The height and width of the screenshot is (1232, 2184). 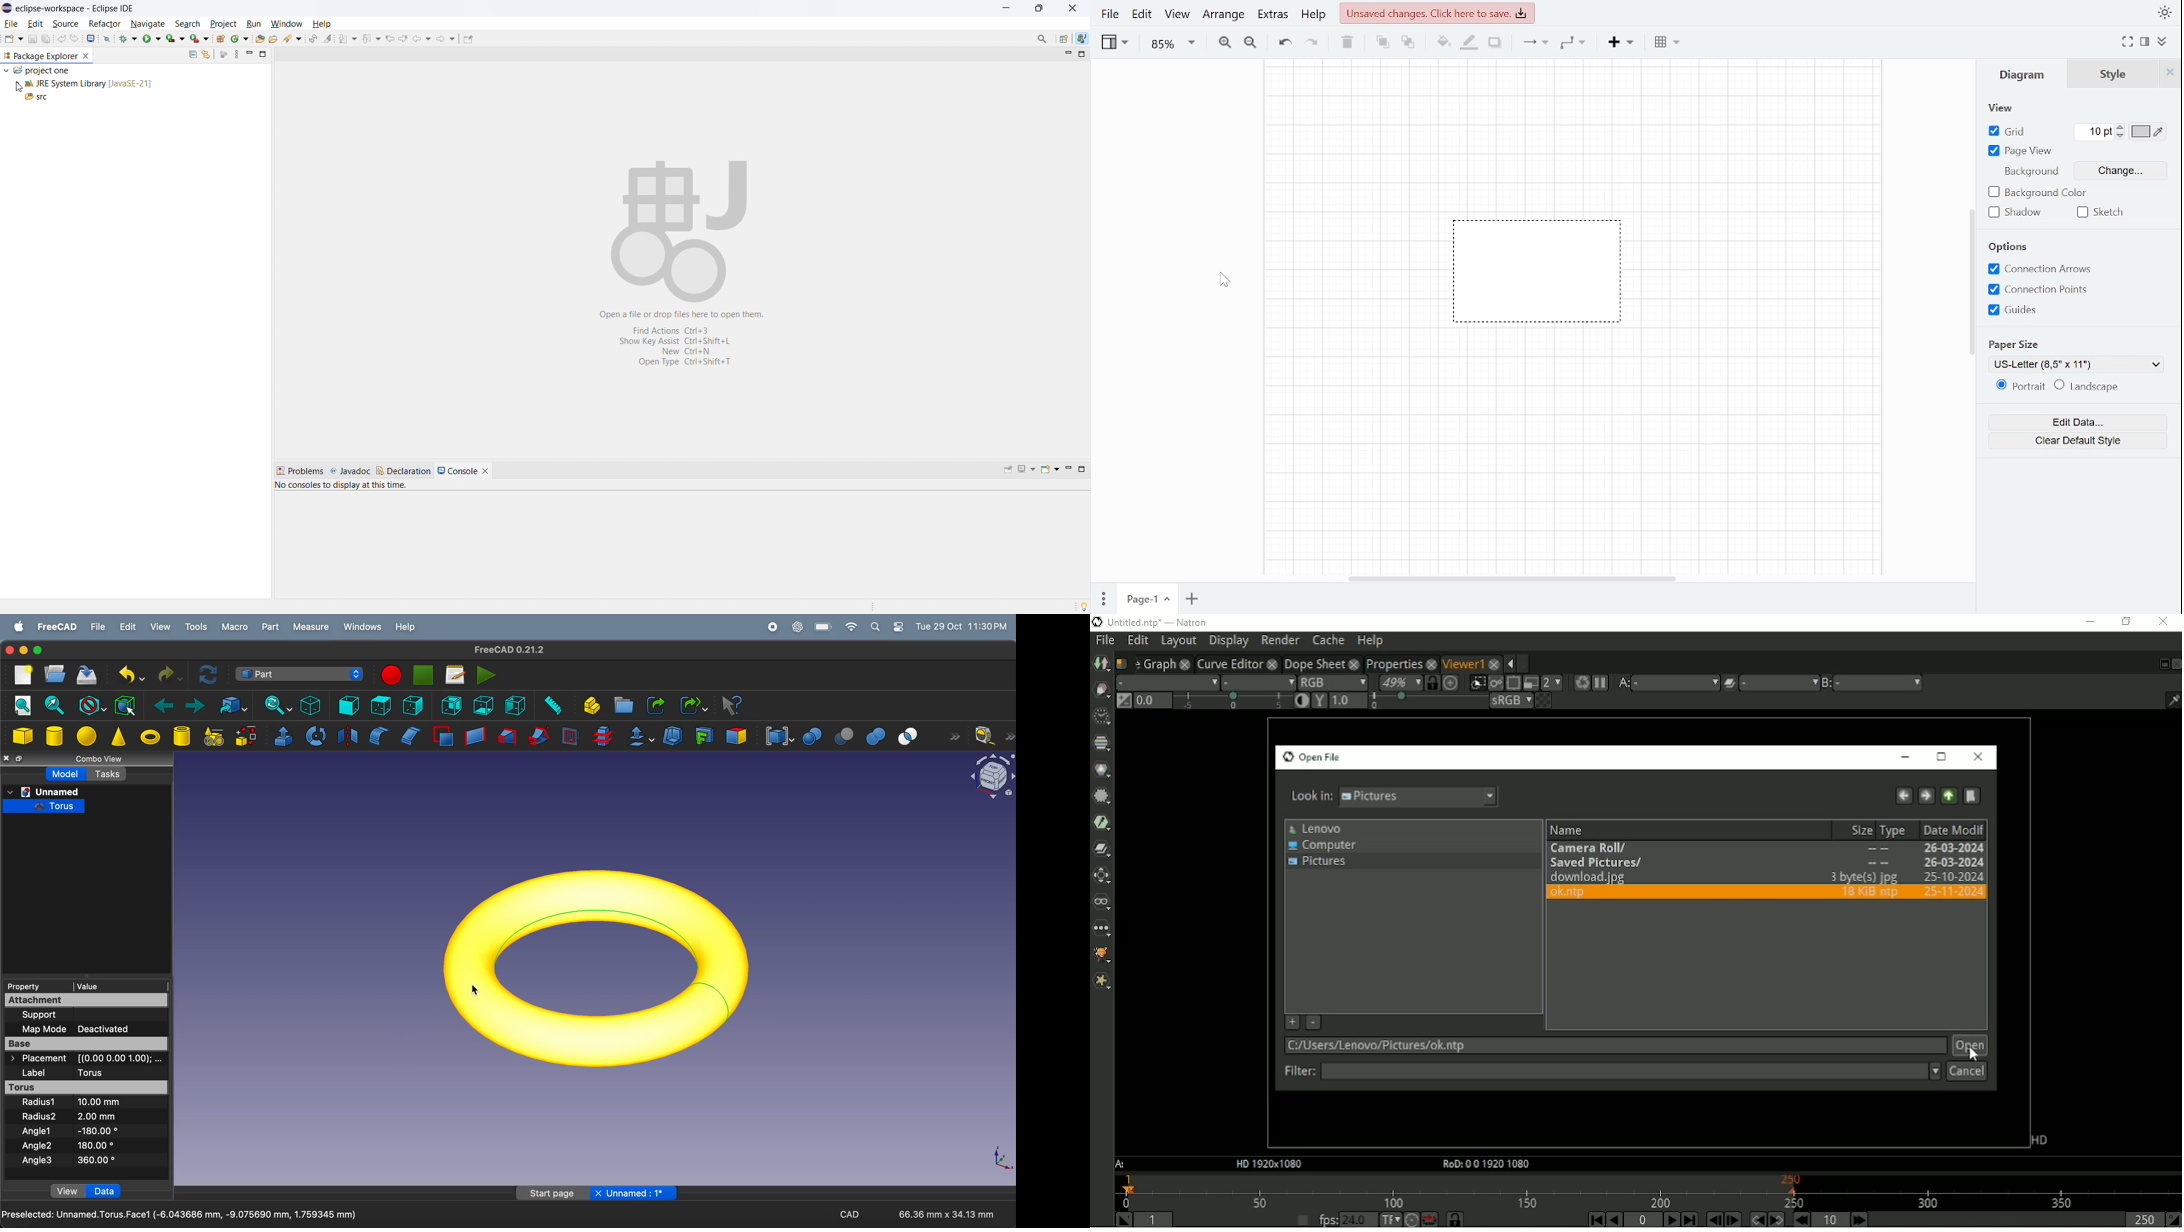 I want to click on edit data, so click(x=2078, y=421).